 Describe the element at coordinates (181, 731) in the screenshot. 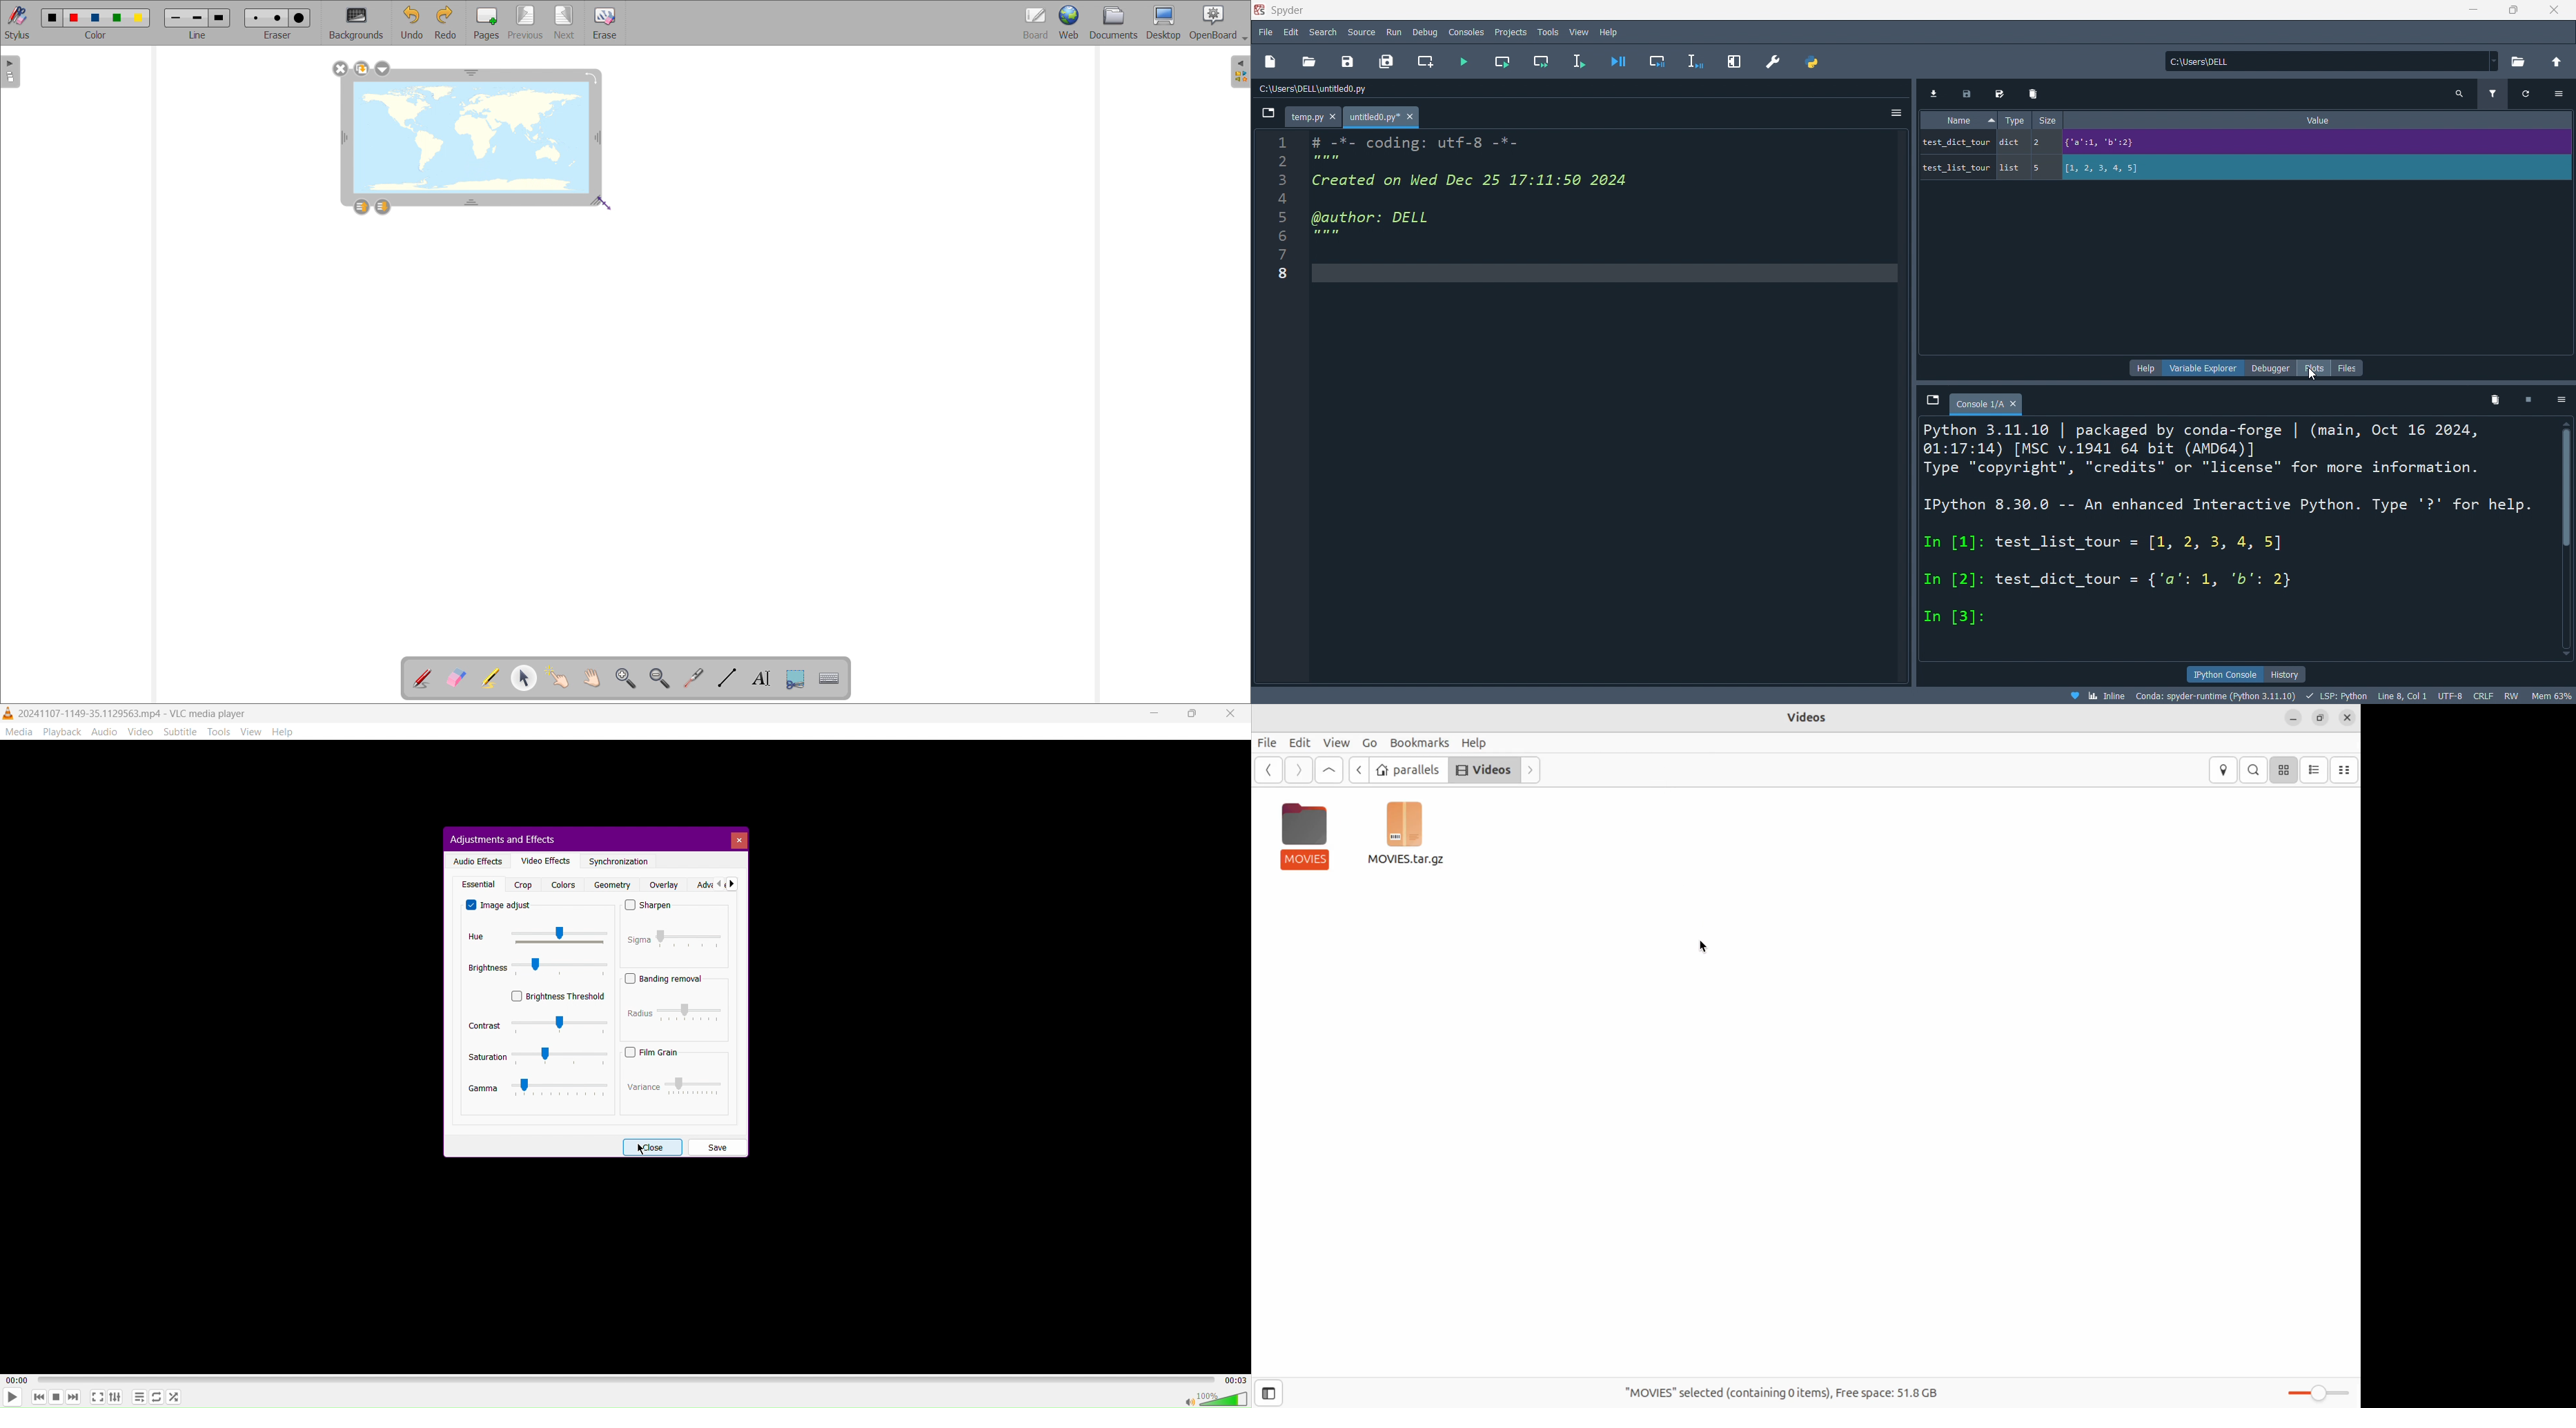

I see `Subtitle` at that location.